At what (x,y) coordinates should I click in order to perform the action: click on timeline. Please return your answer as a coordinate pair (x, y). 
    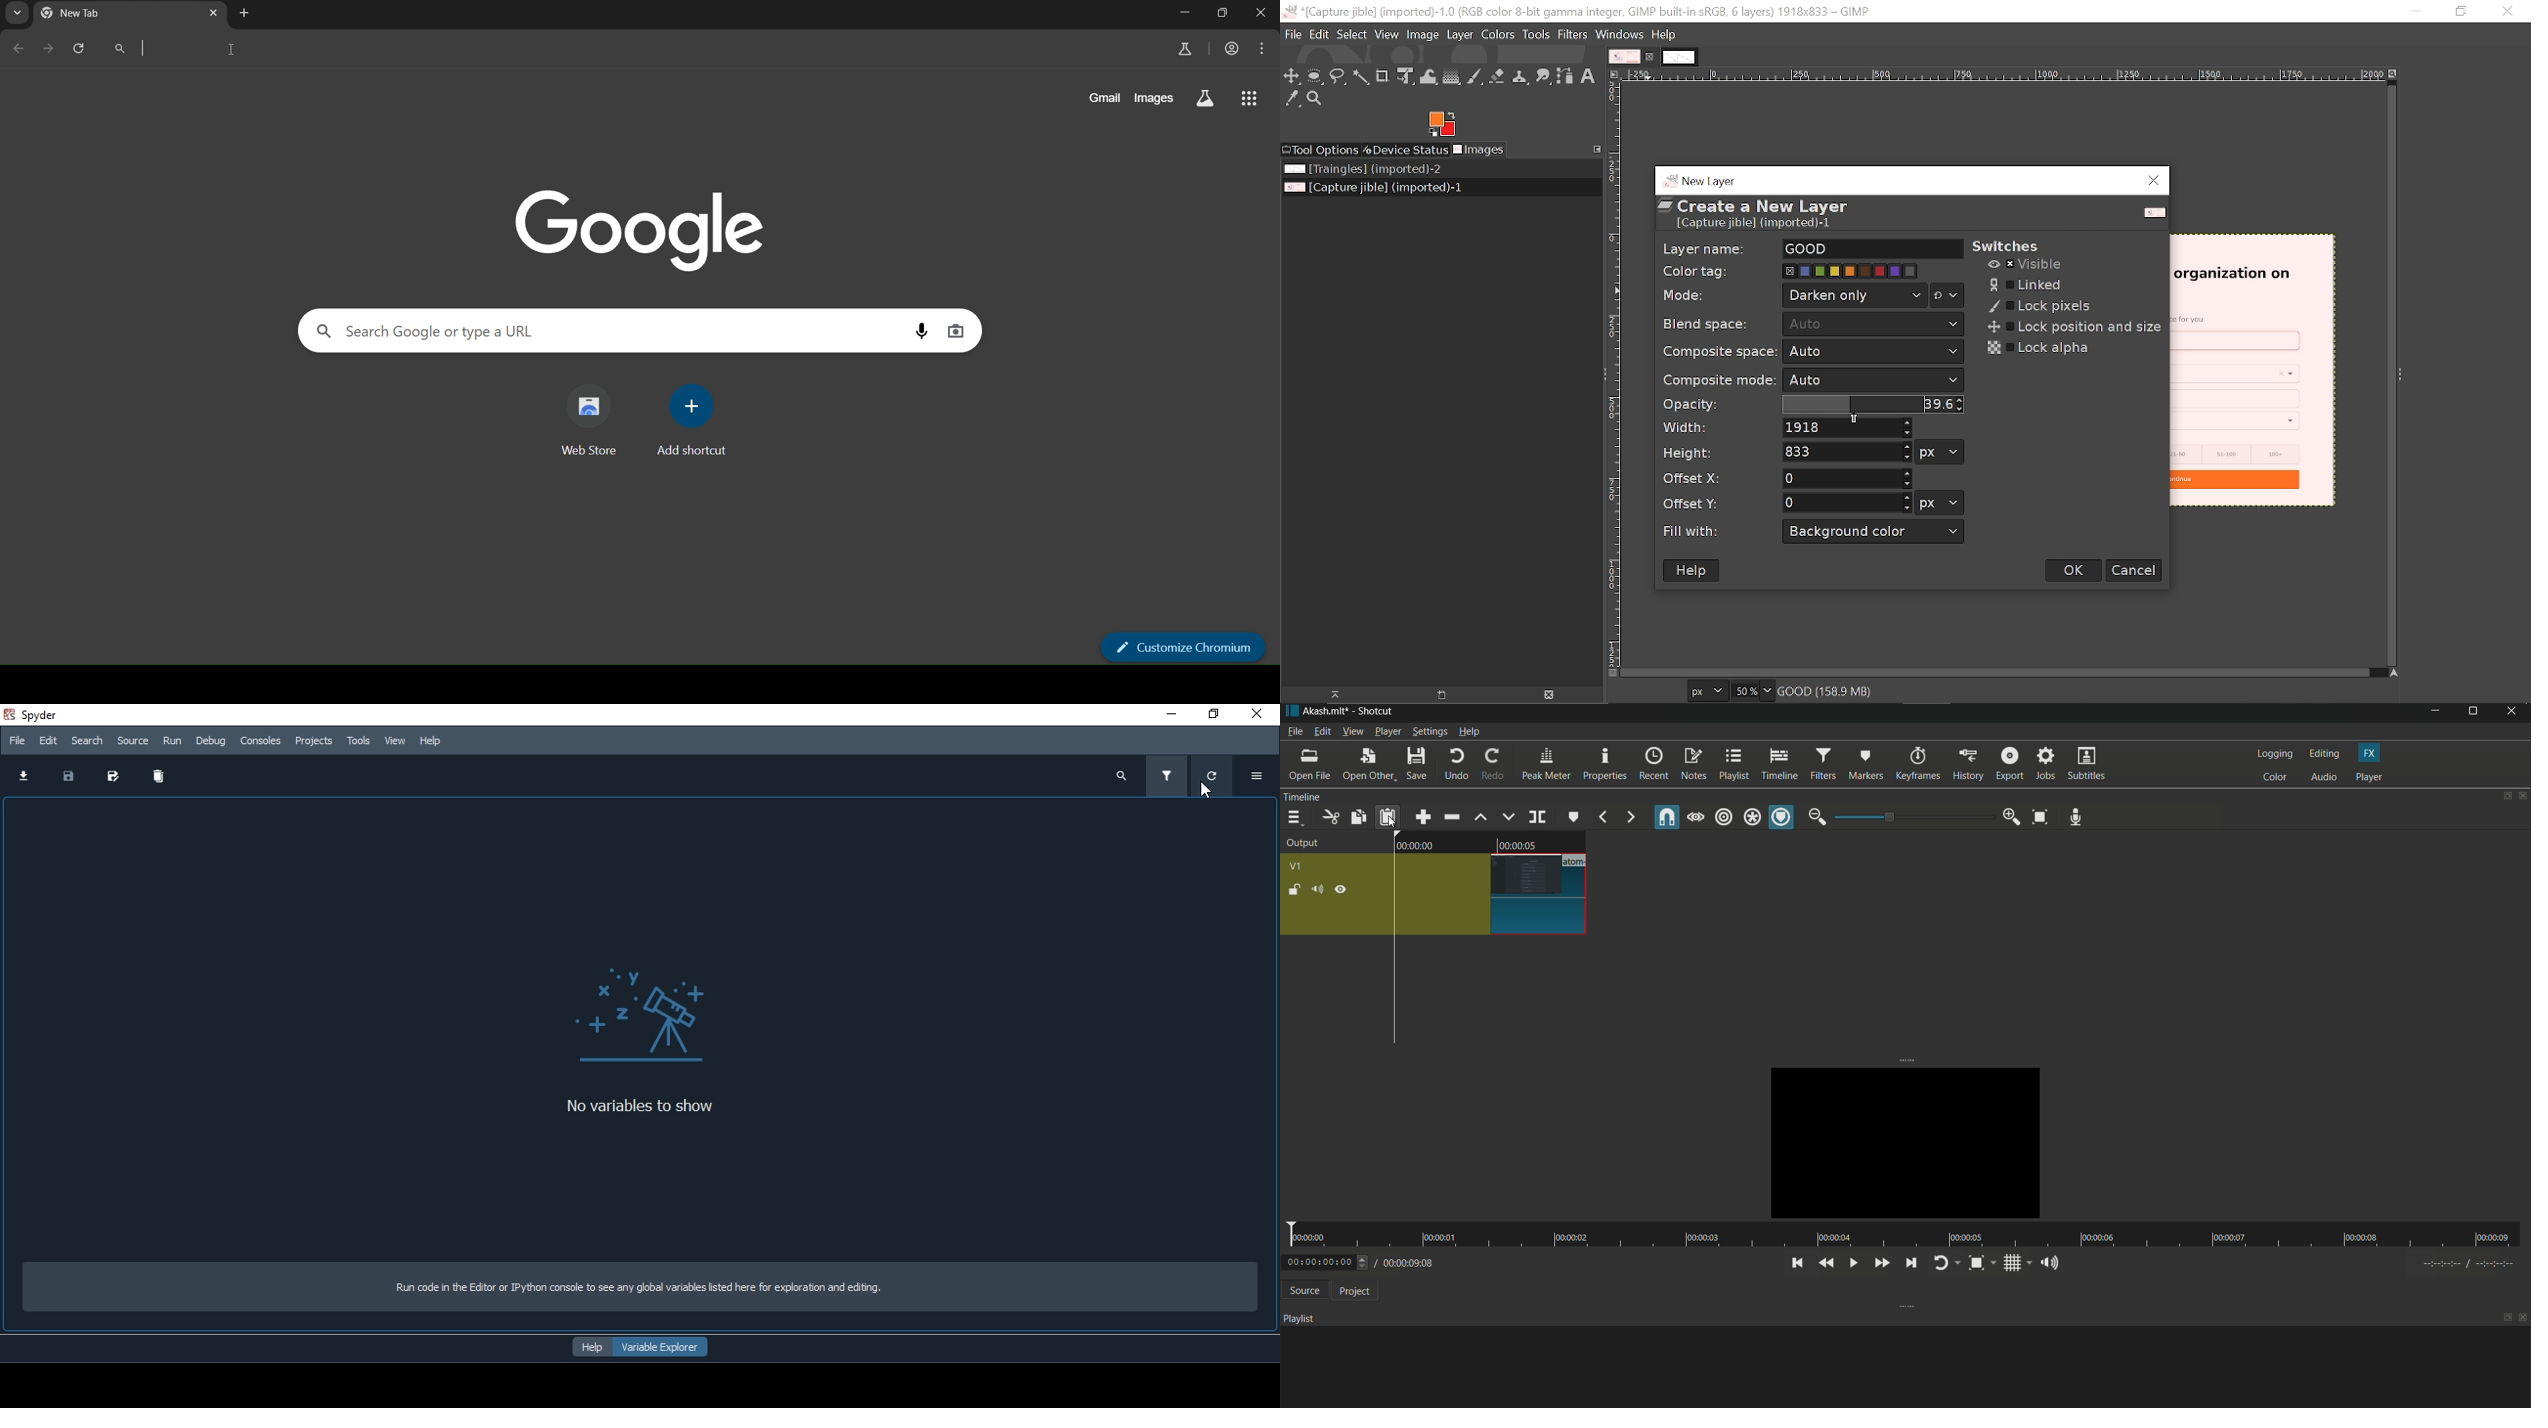
    Looking at the image, I should click on (1779, 763).